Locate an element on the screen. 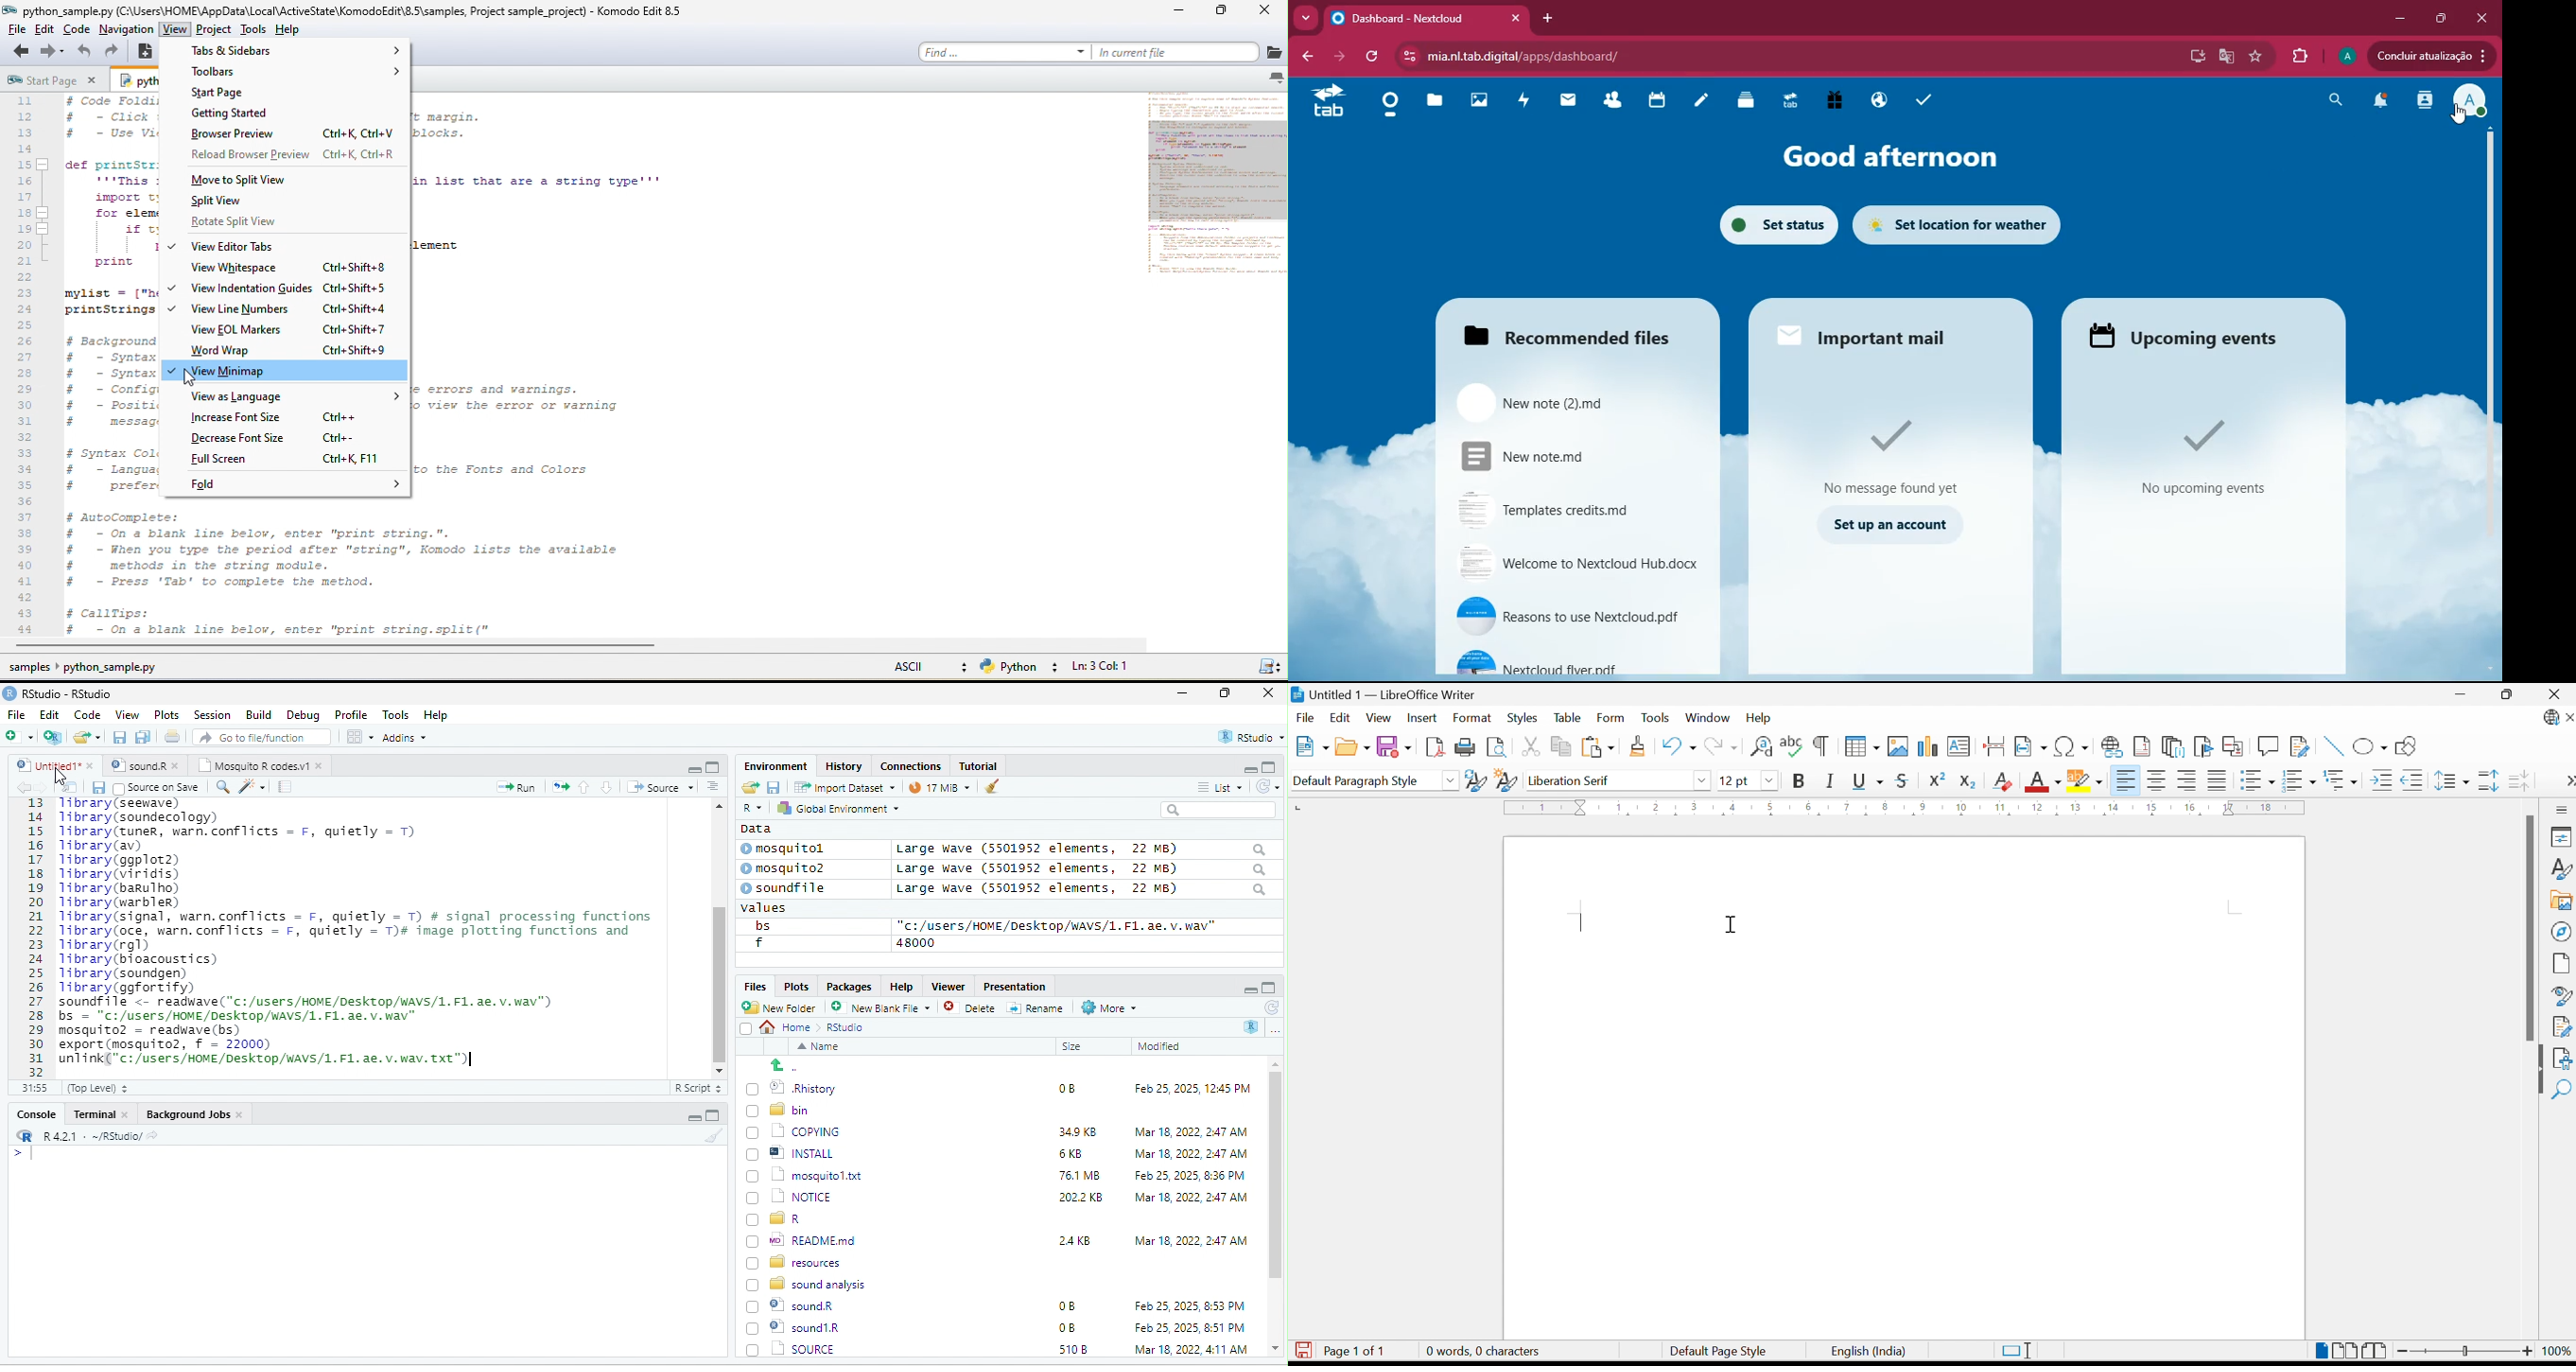 The height and width of the screenshot is (1372, 2576). Packages is located at coordinates (852, 986).